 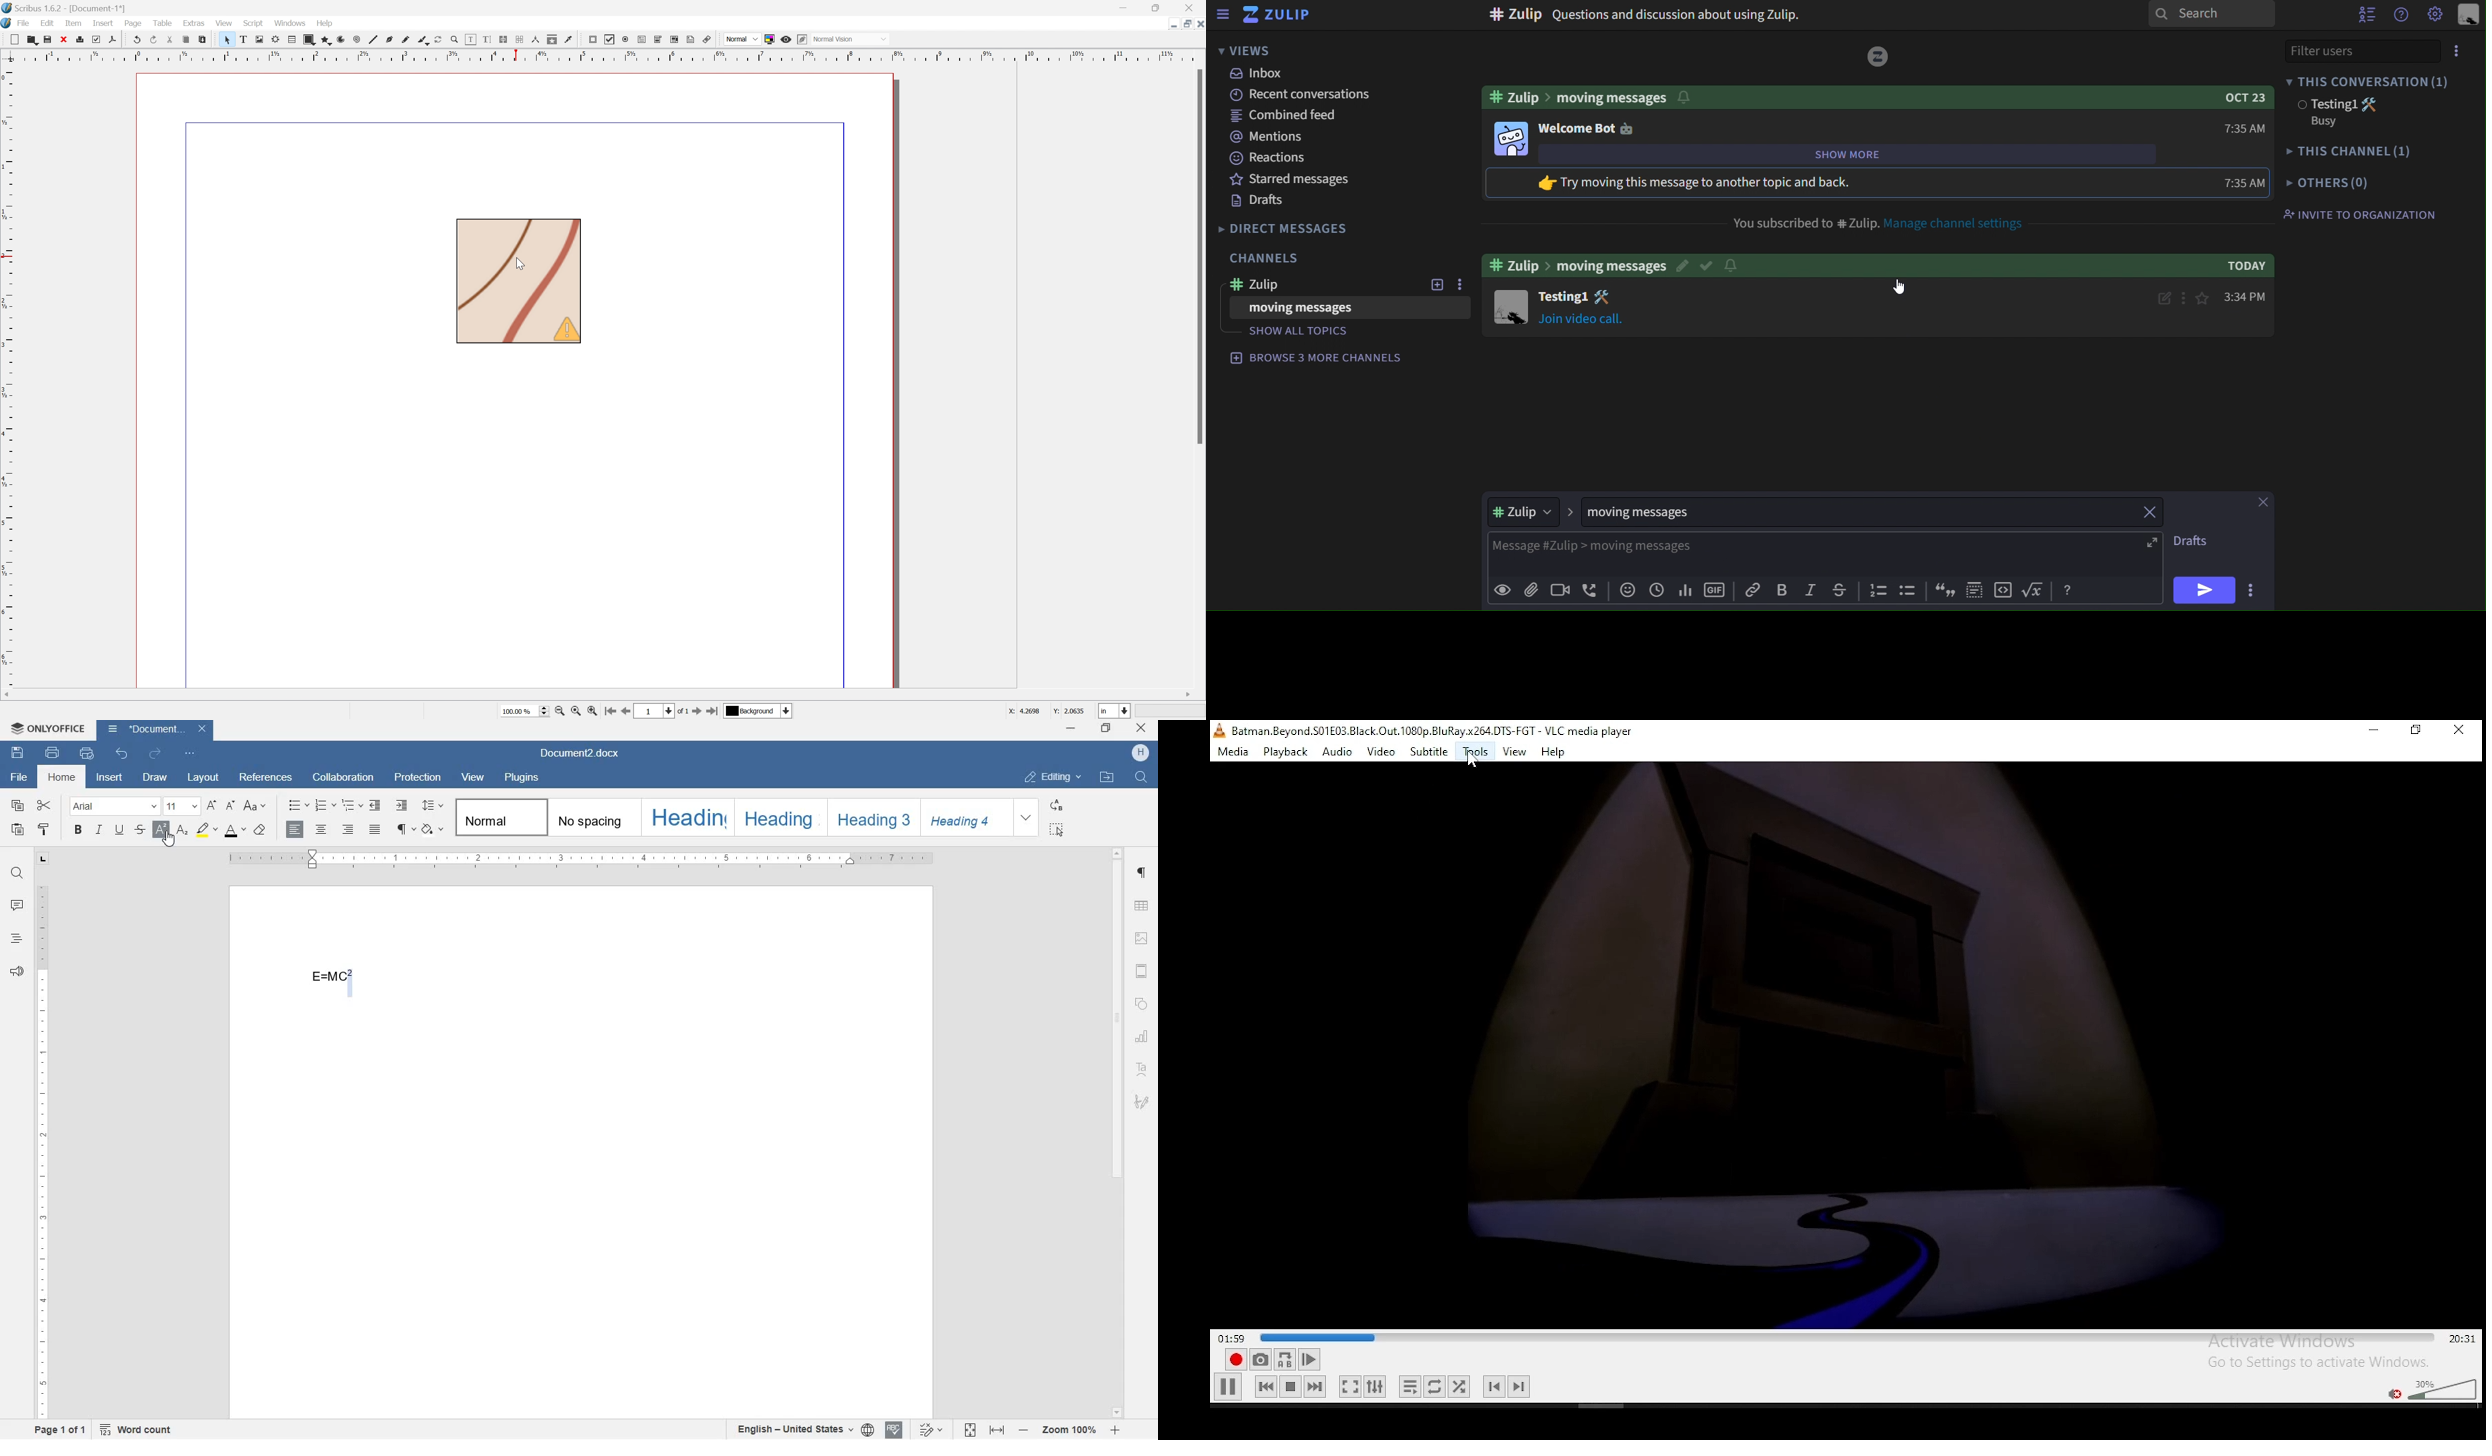 I want to click on direct messages, so click(x=1293, y=230).